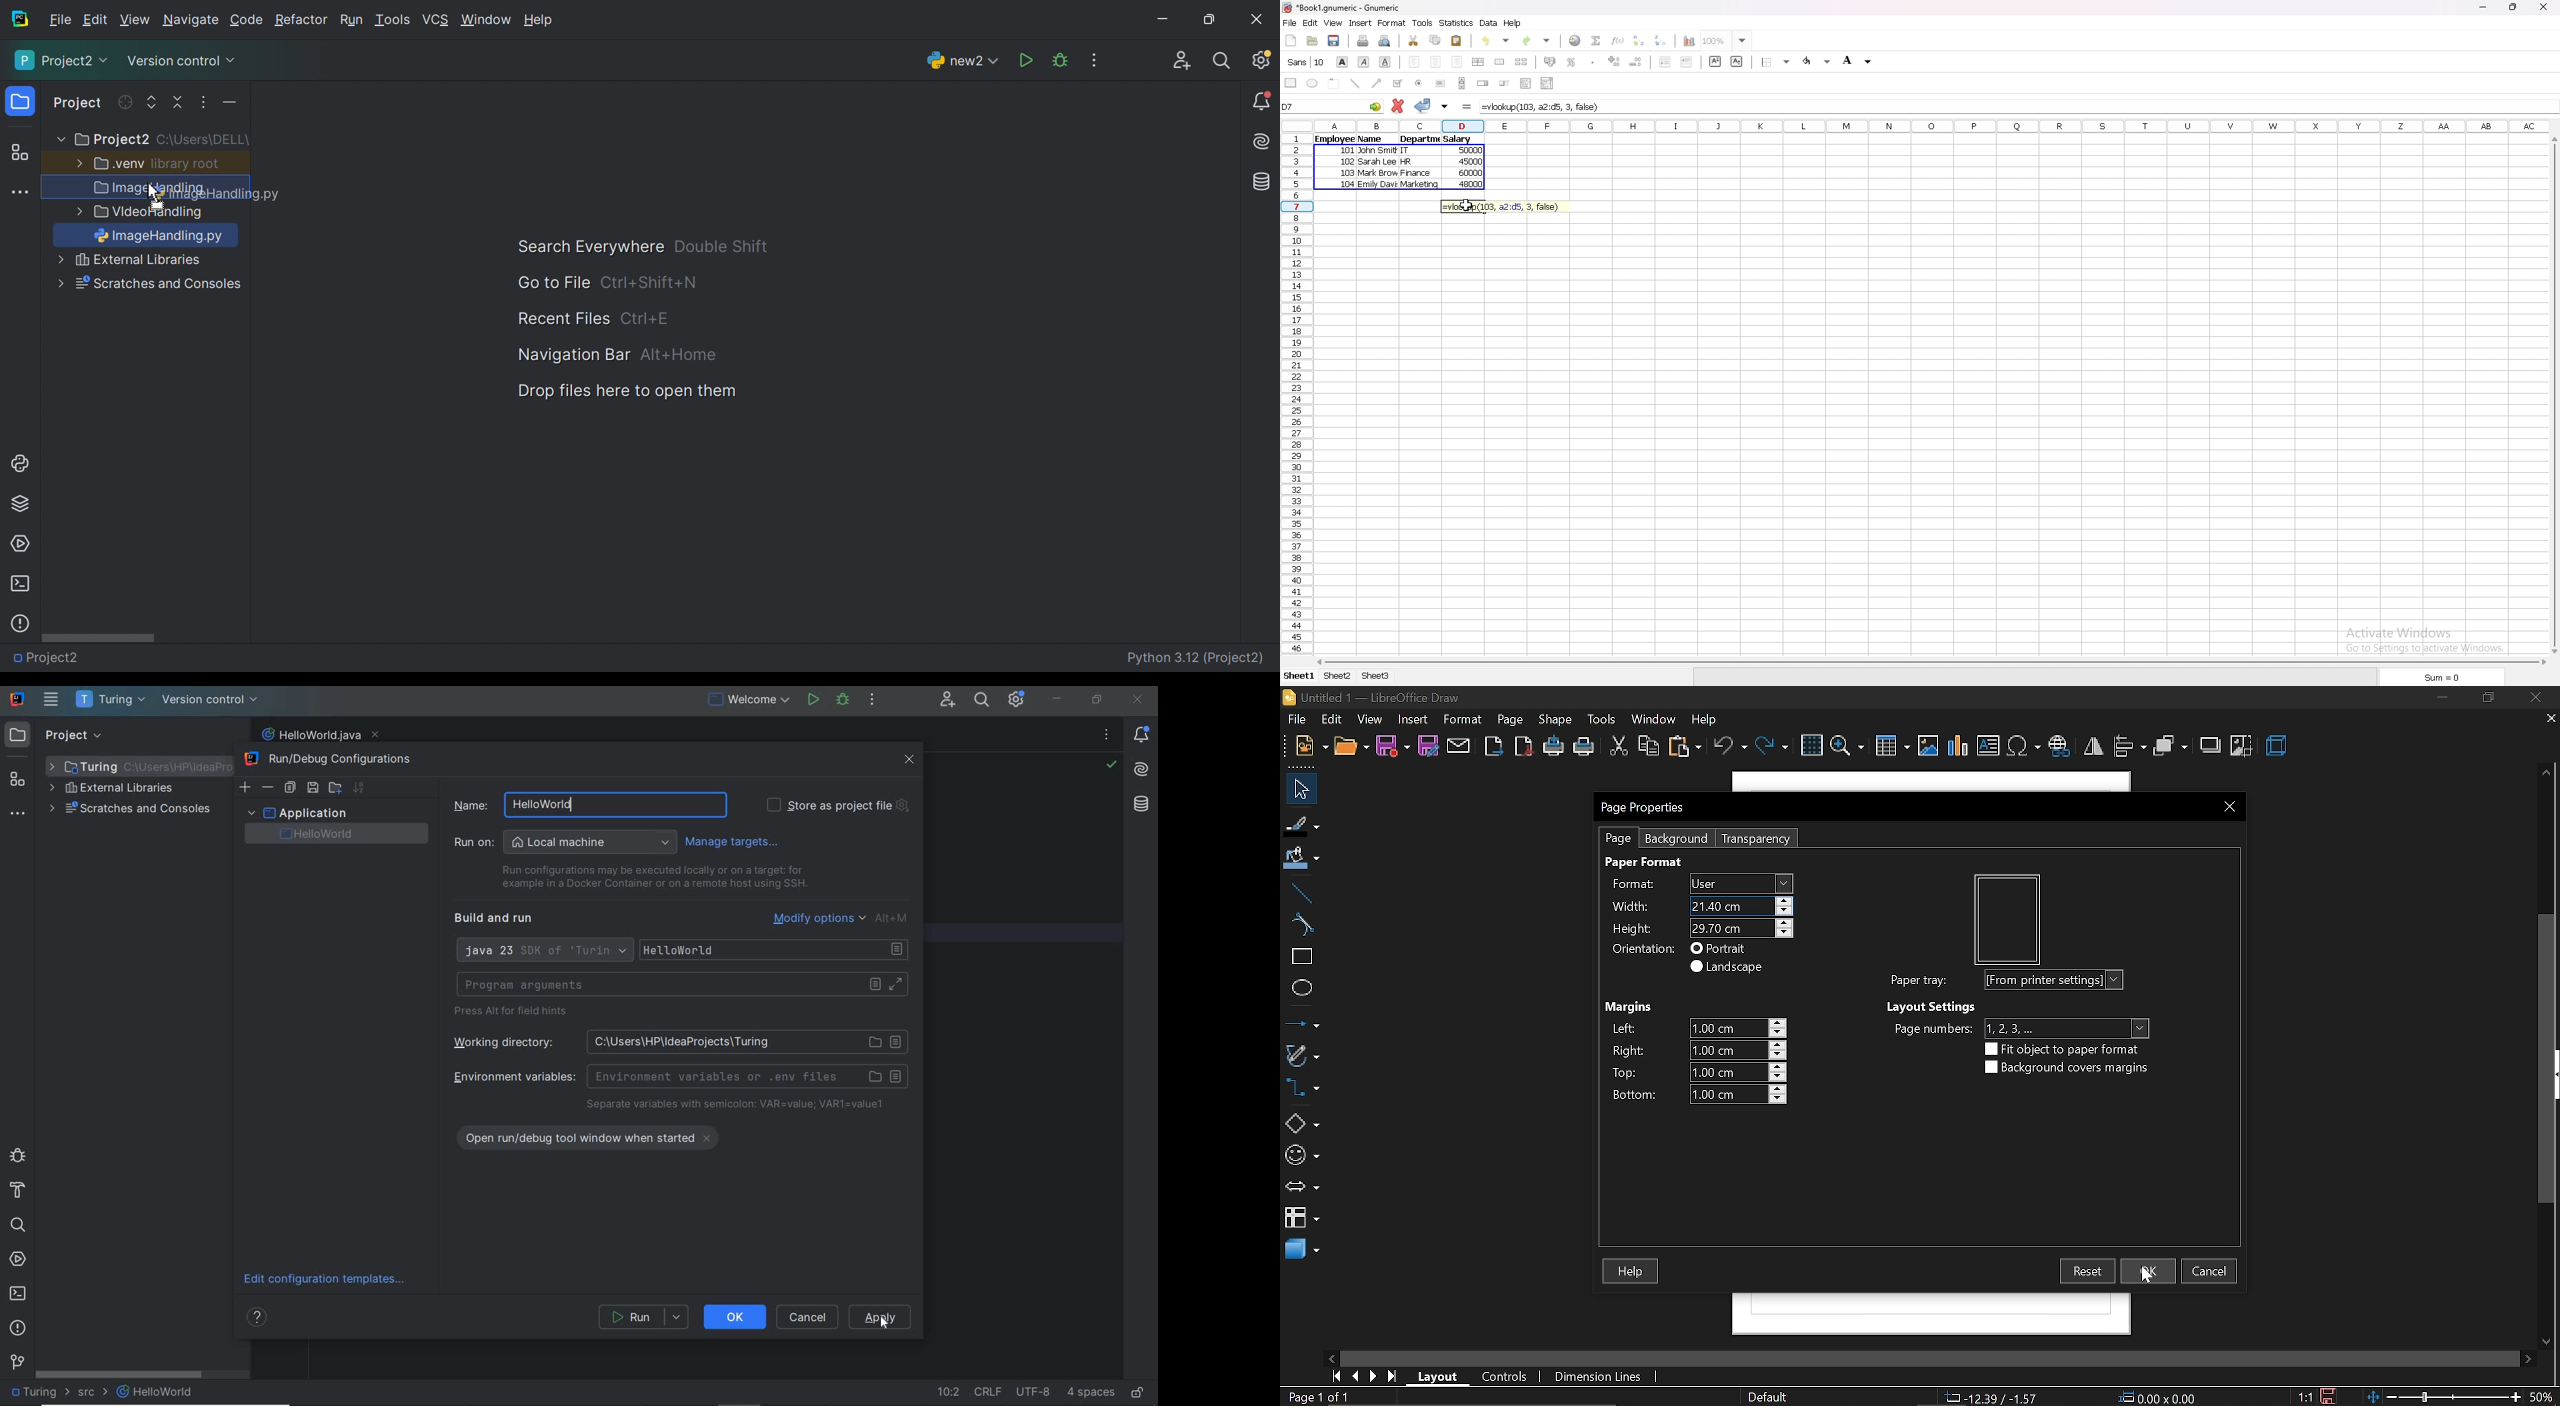 Image resolution: width=2576 pixels, height=1428 pixels. What do you see at coordinates (1142, 772) in the screenshot?
I see `AI Assistant` at bounding box center [1142, 772].